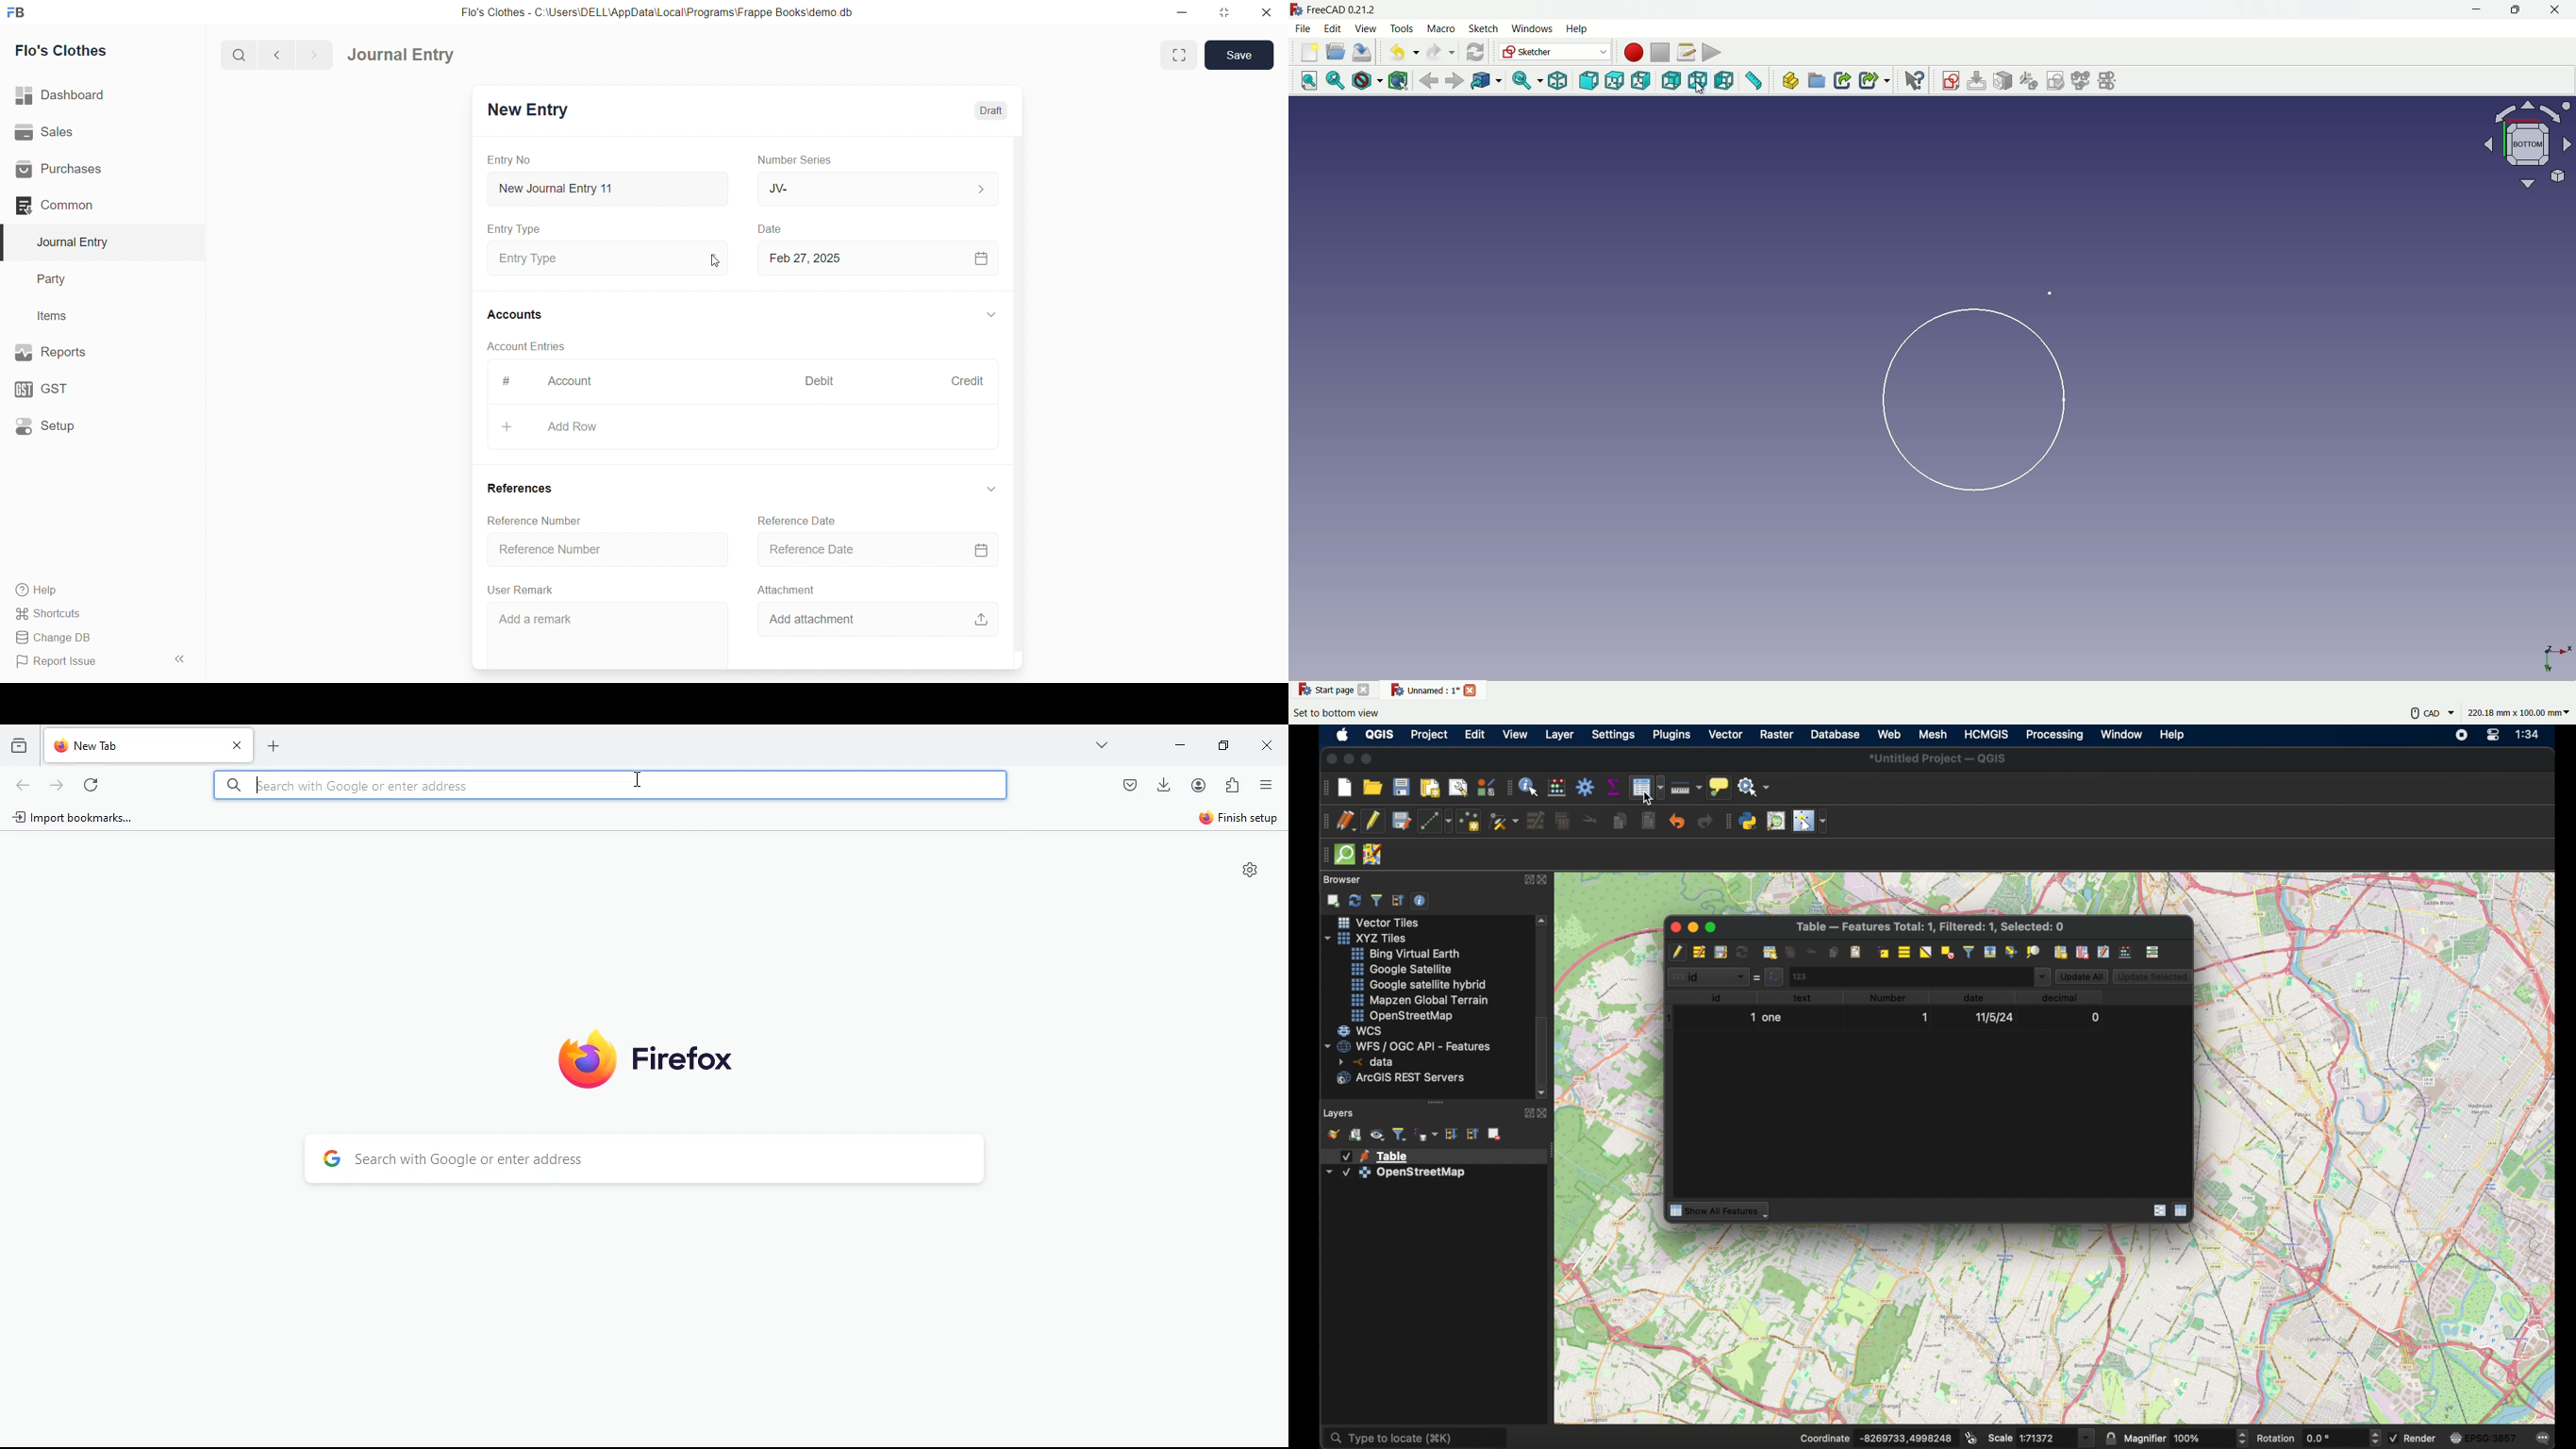 The width and height of the screenshot is (2576, 1456). Describe the element at coordinates (57, 315) in the screenshot. I see `Items` at that location.